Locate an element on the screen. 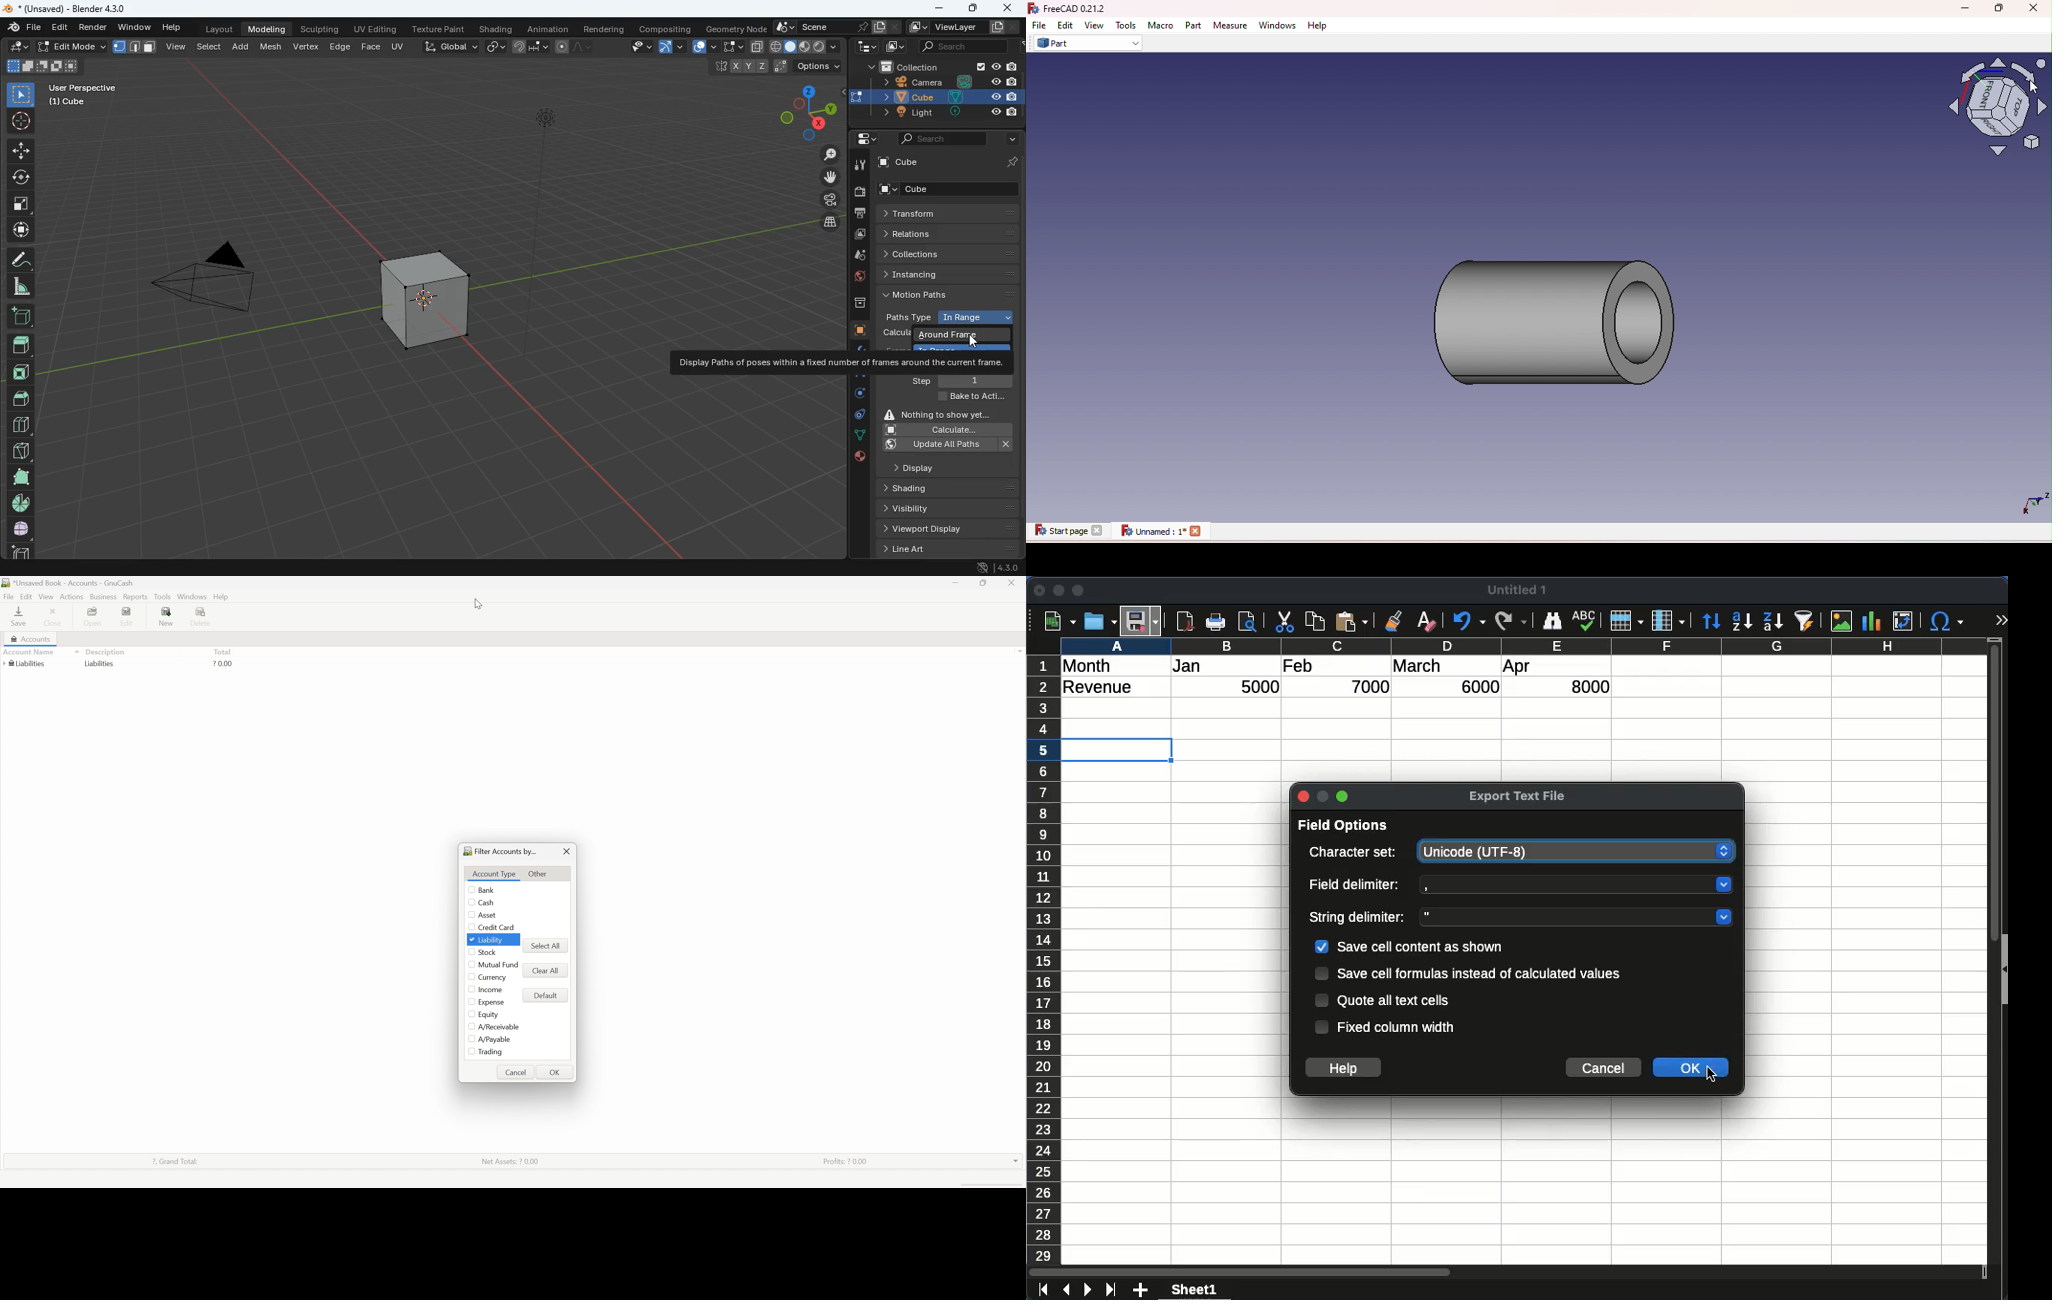  expand is located at coordinates (2001, 620).